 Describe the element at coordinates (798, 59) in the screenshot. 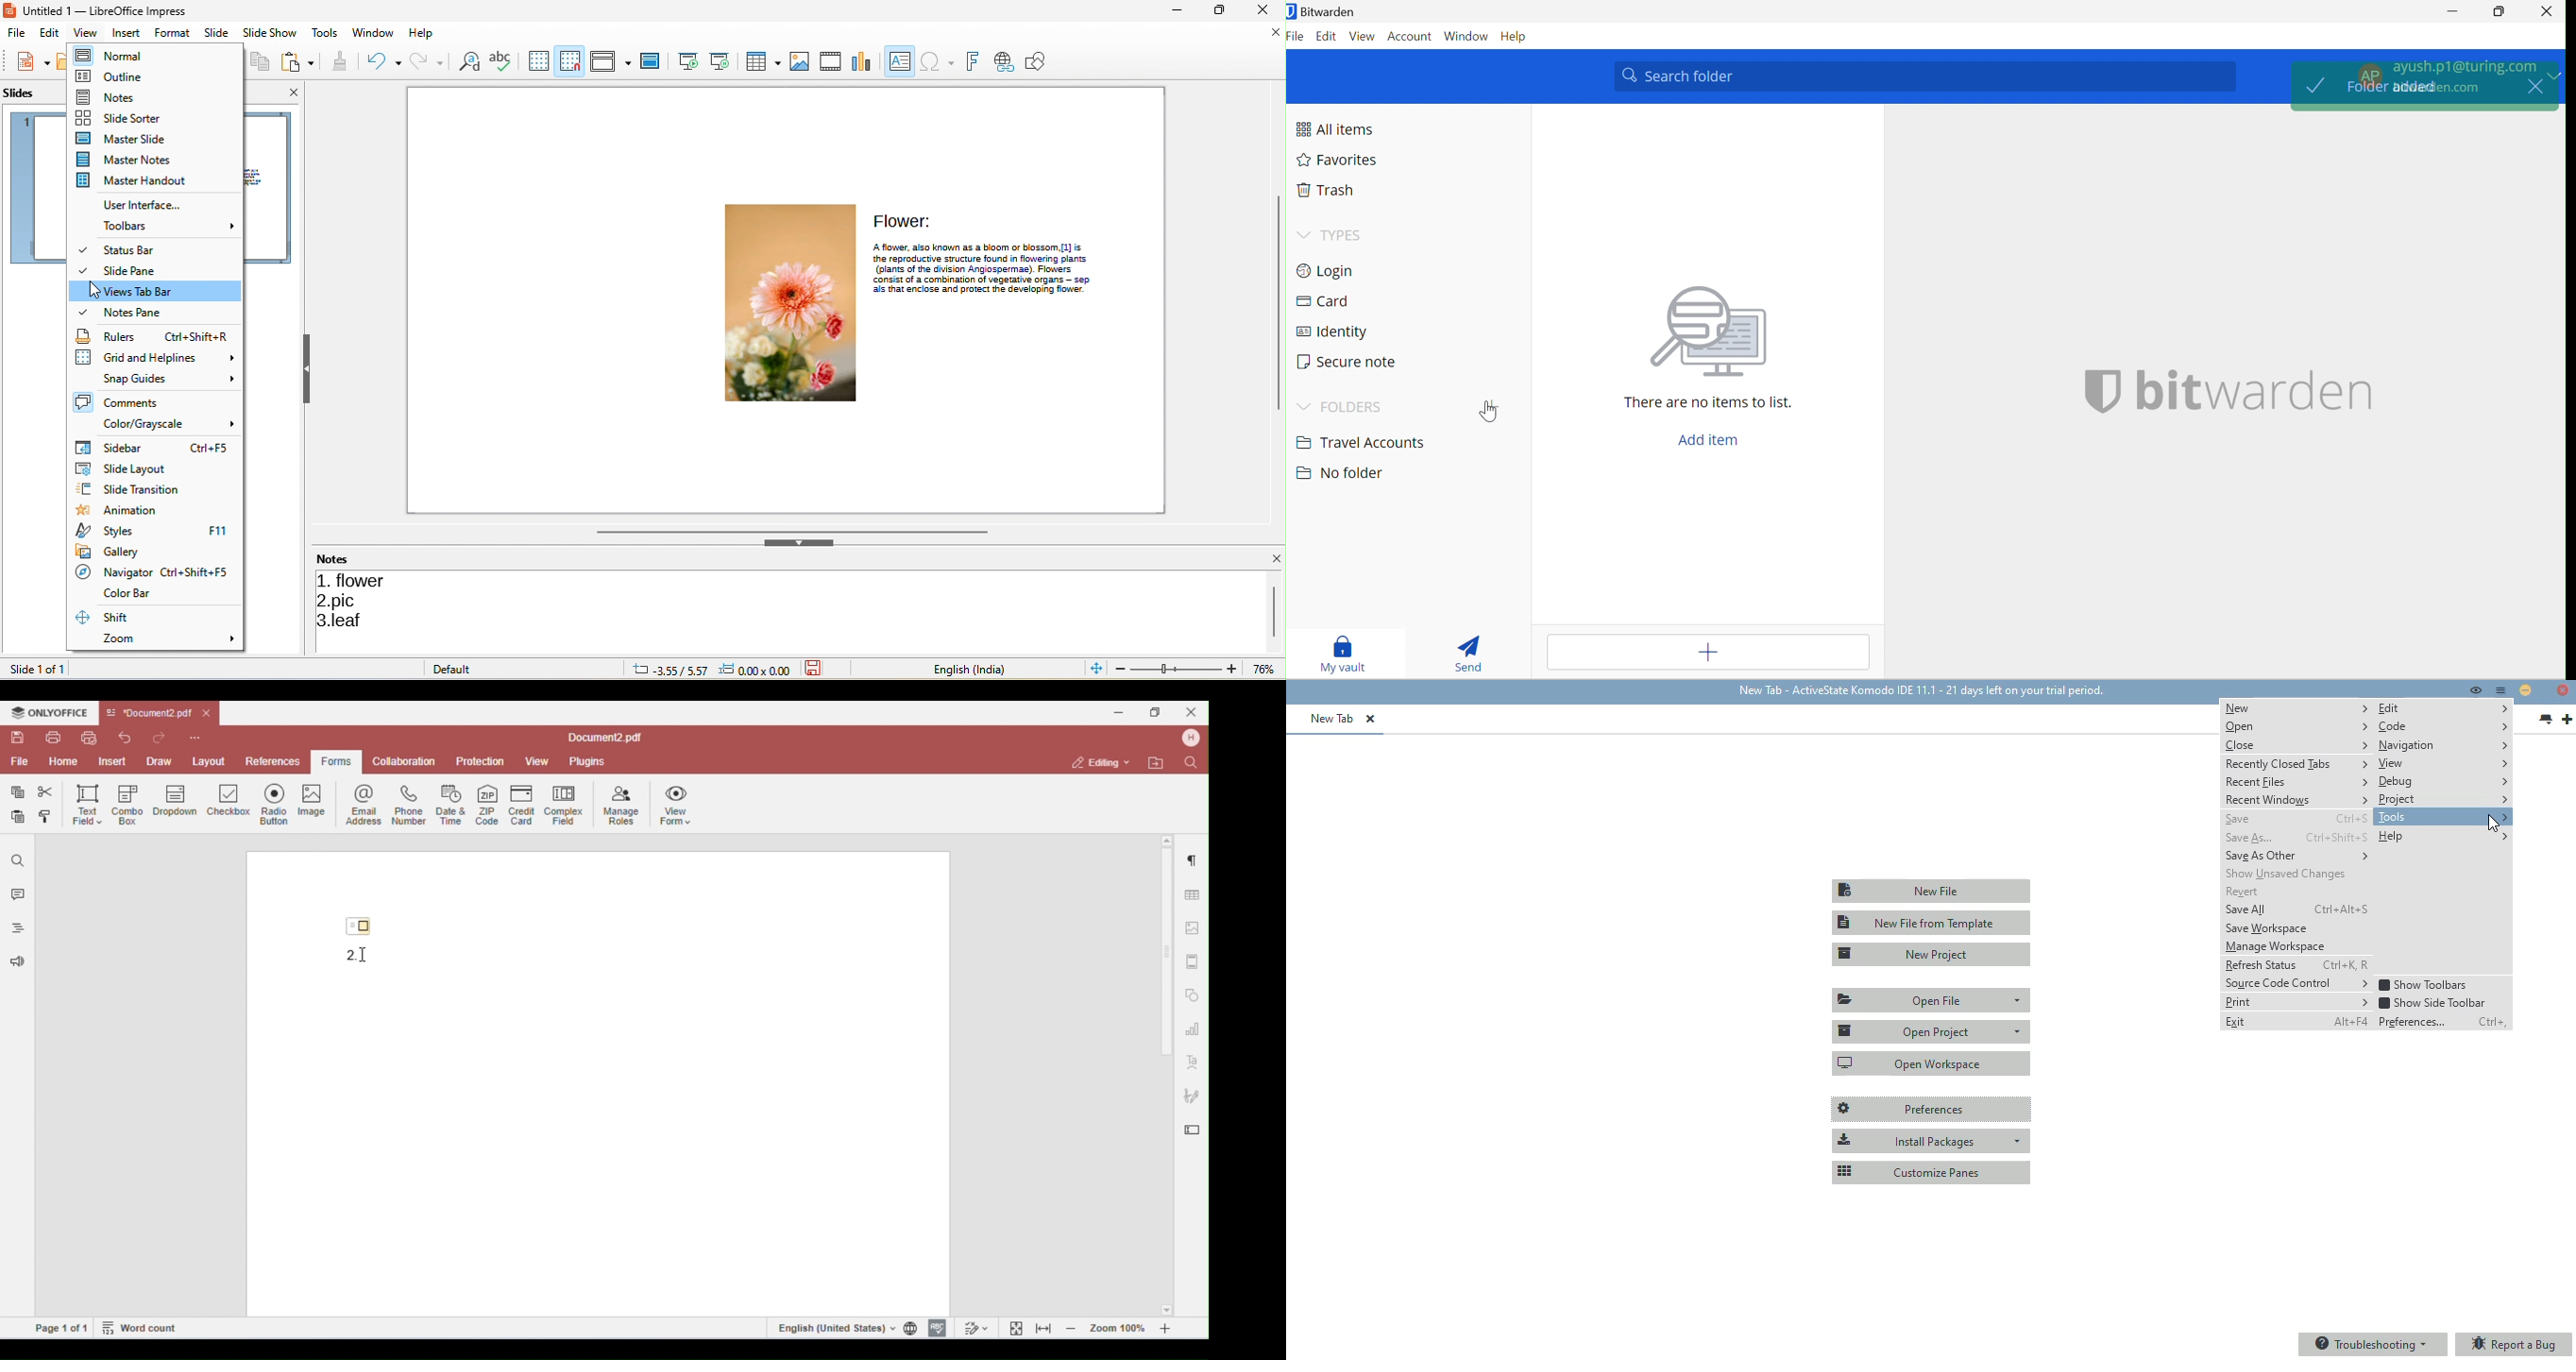

I see `image` at that location.